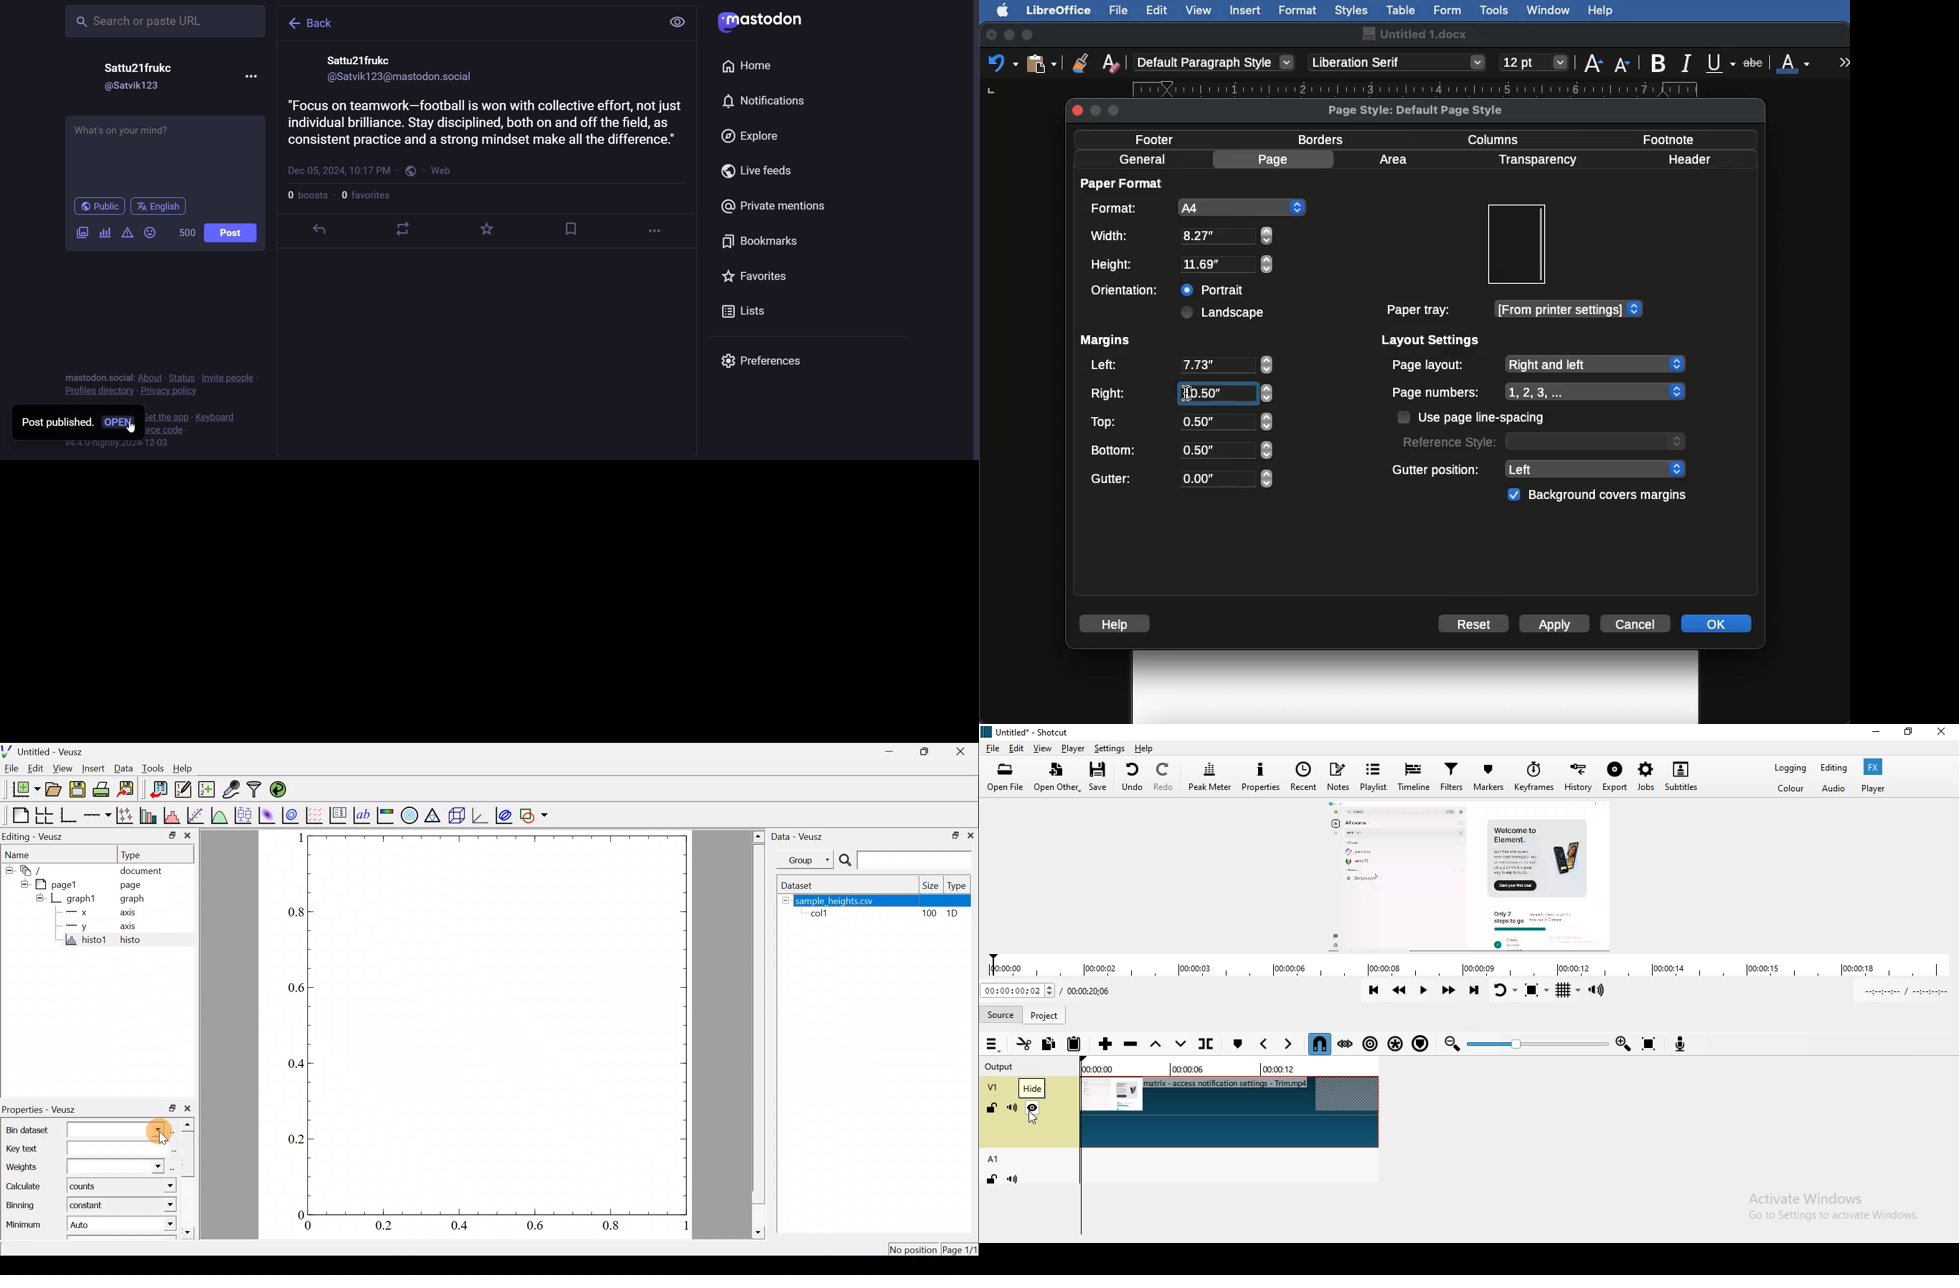  I want to click on More, so click(1845, 61).